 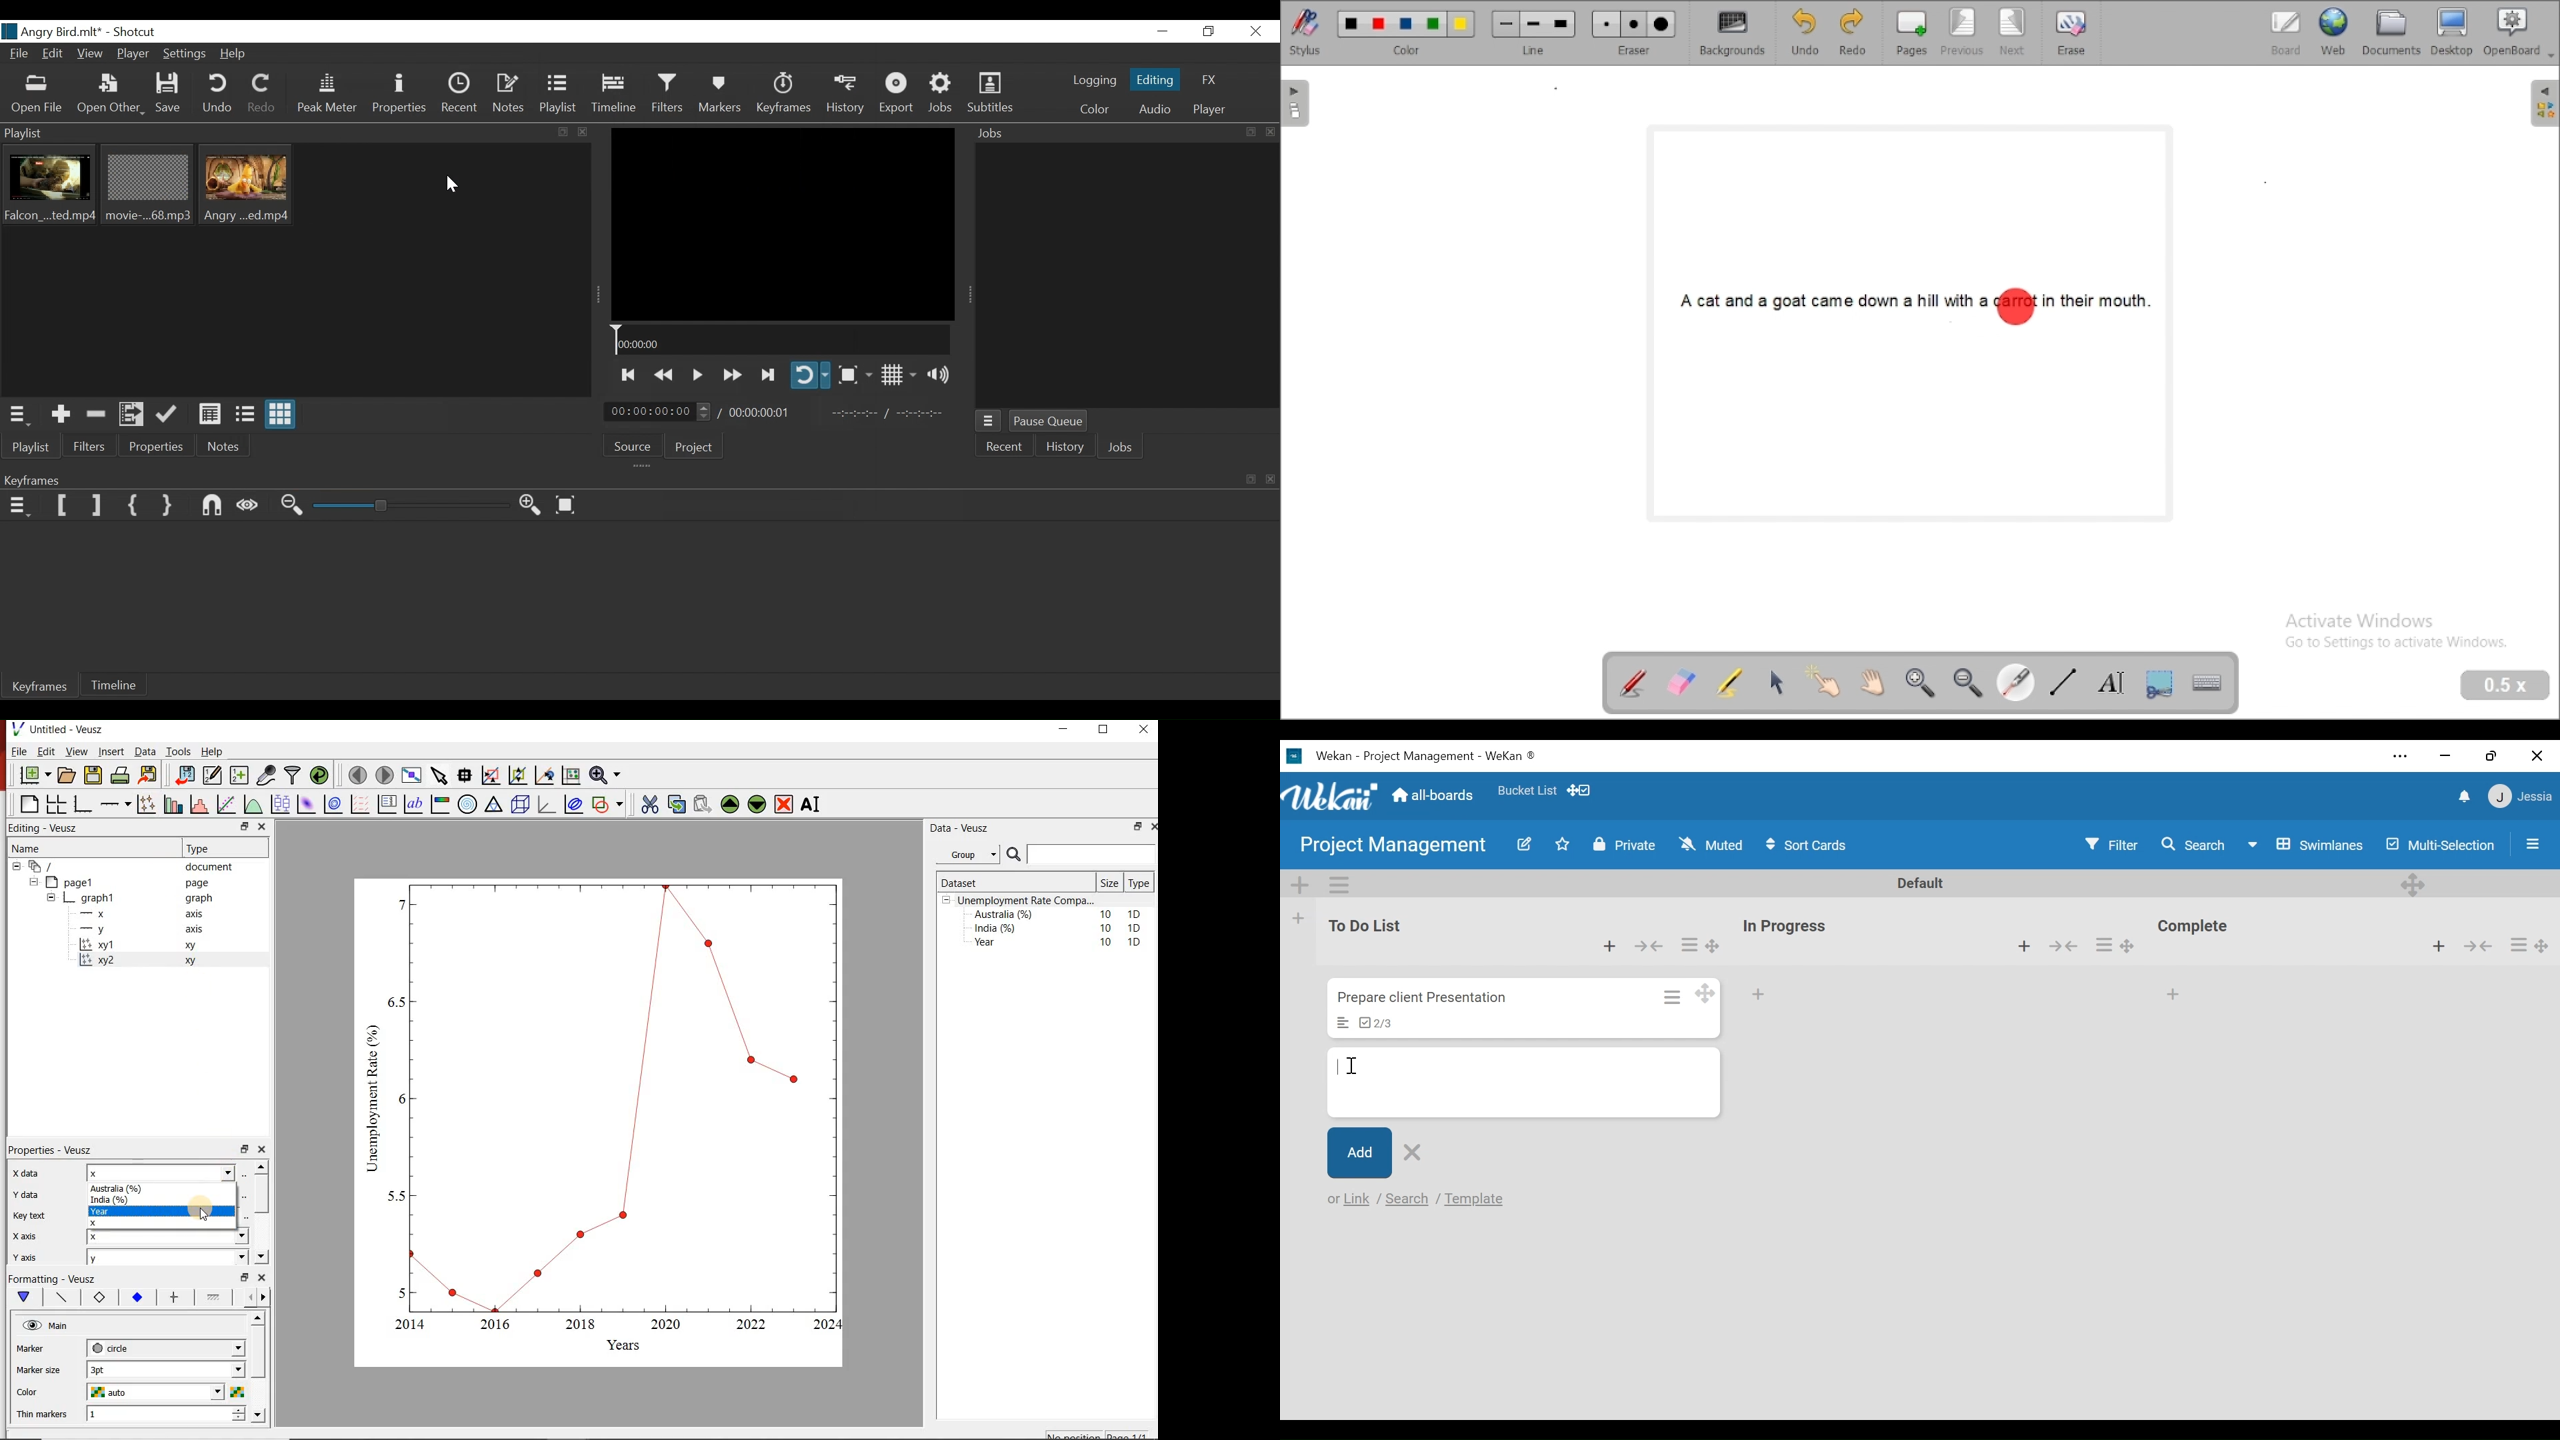 I want to click on polar graph, so click(x=468, y=805).